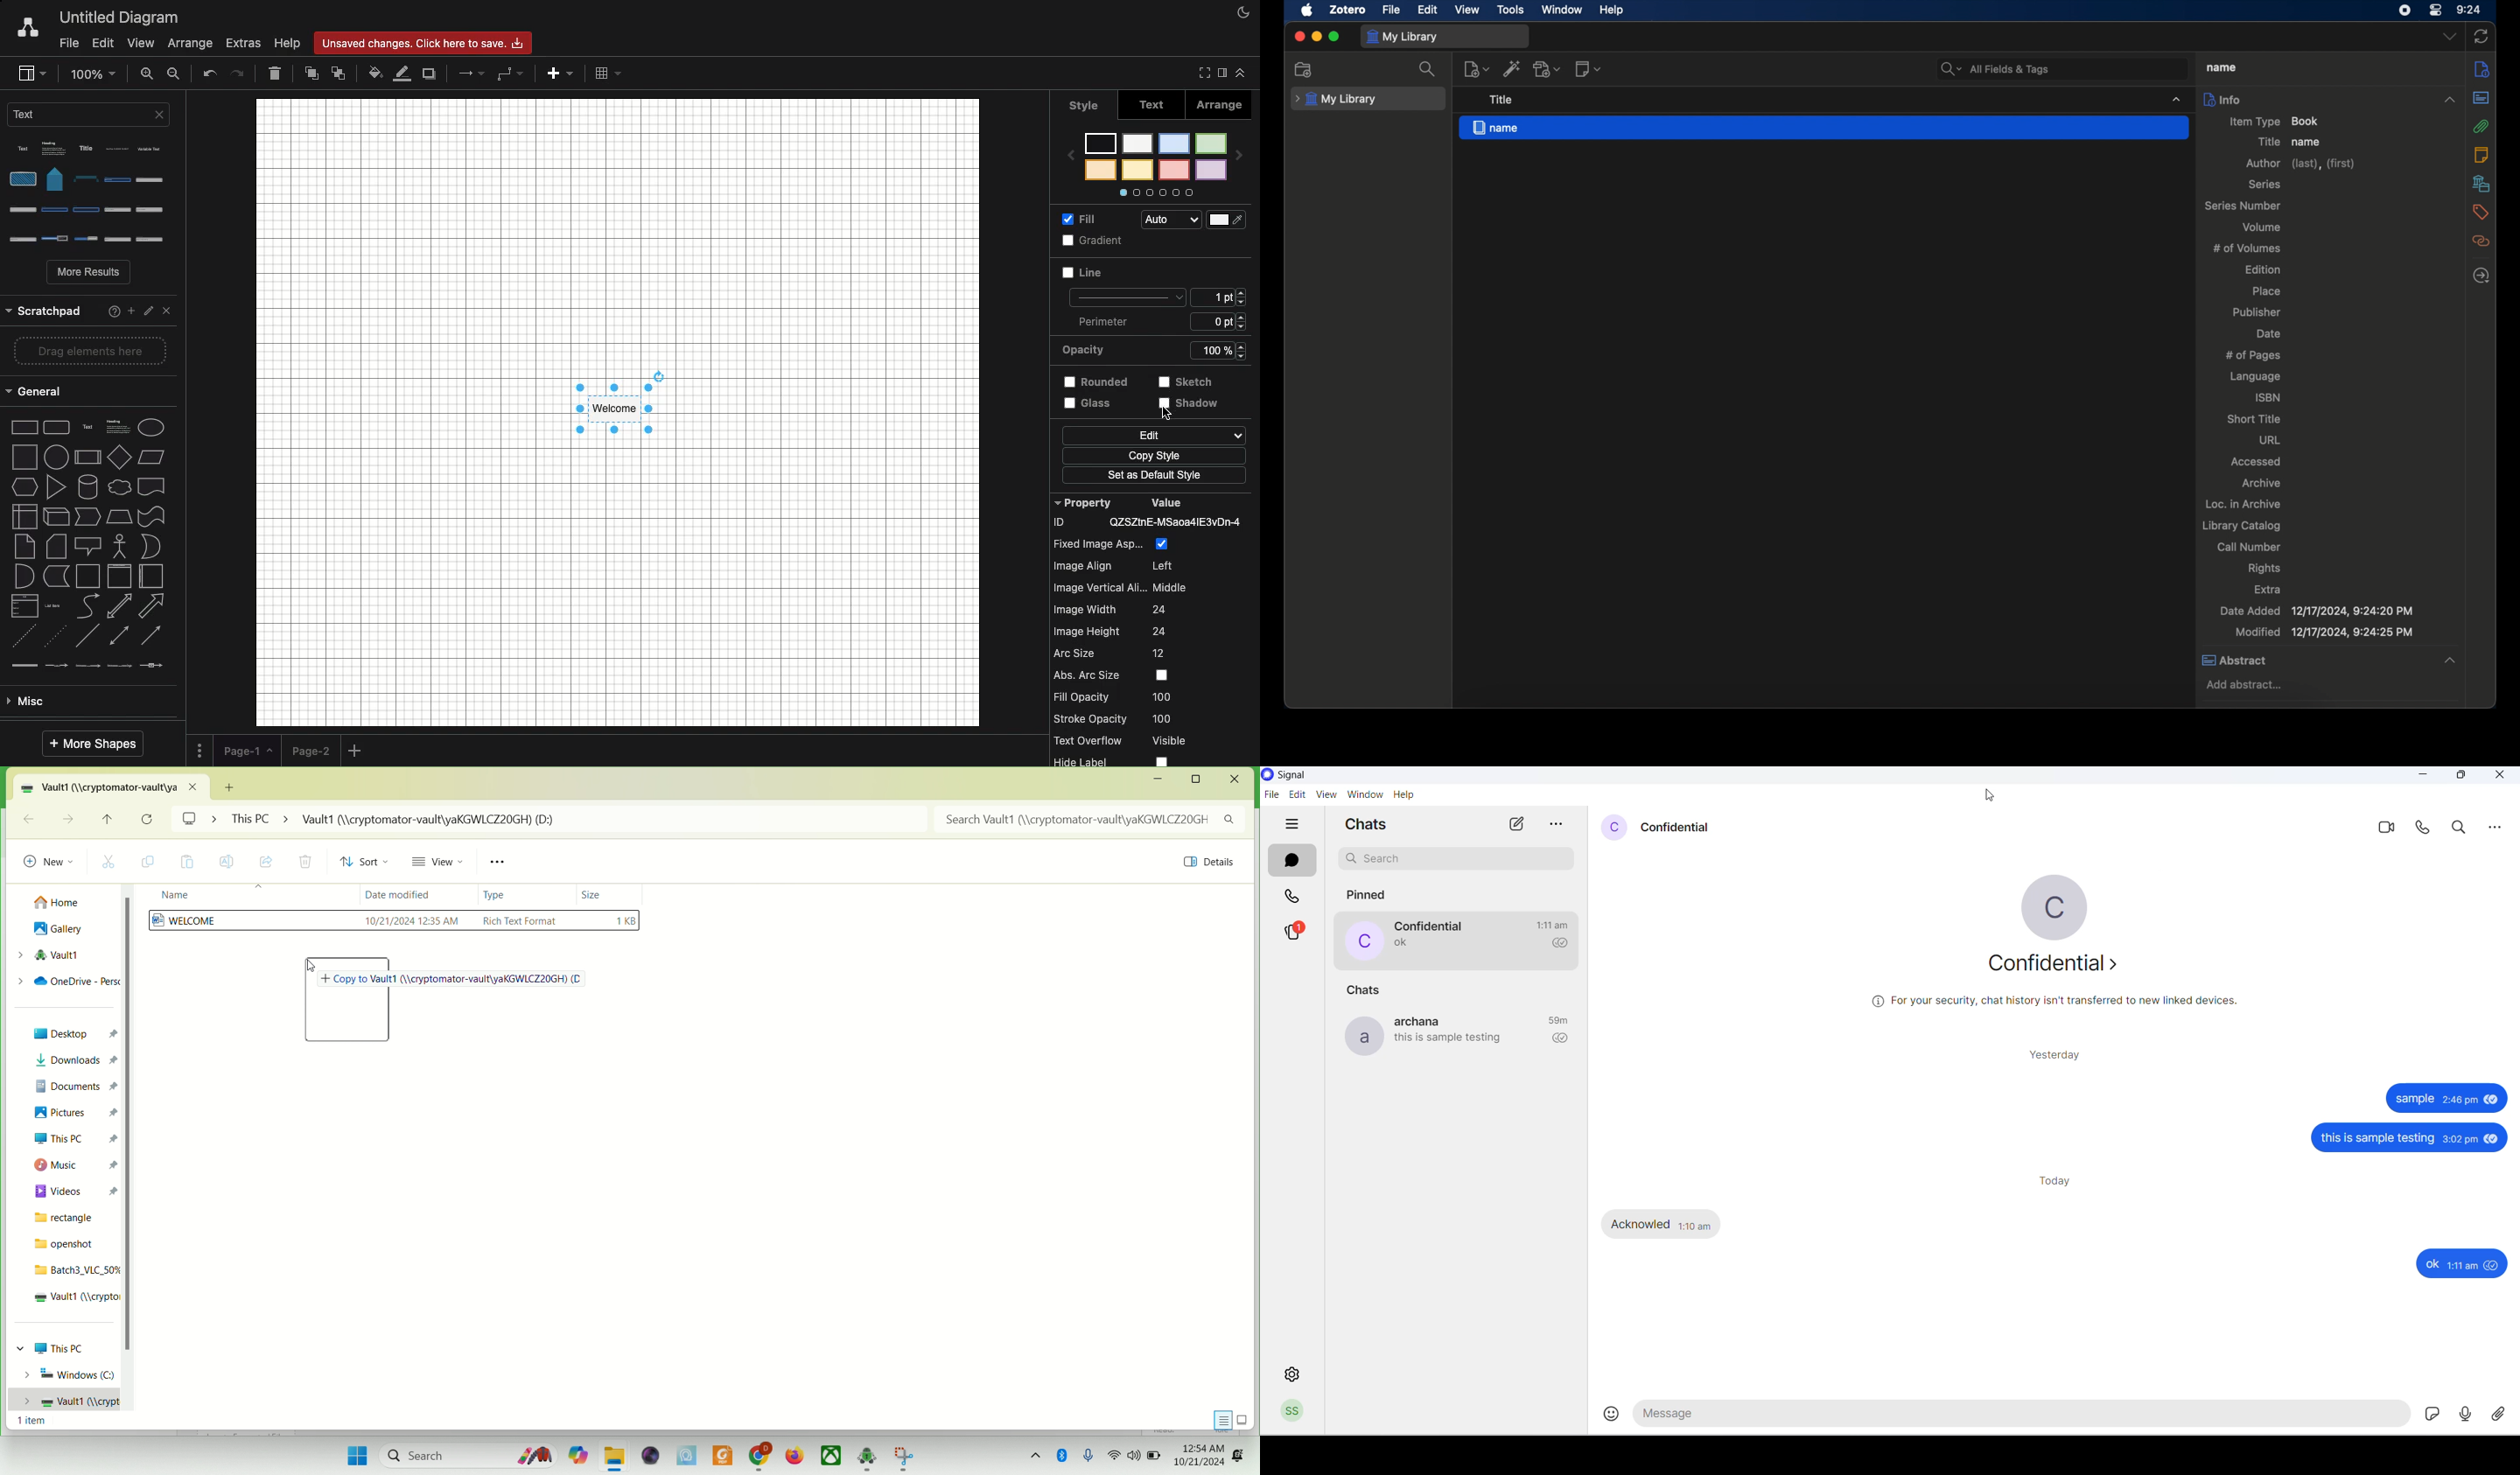 The height and width of the screenshot is (1484, 2520). What do you see at coordinates (1215, 349) in the screenshot?
I see `strestch` at bounding box center [1215, 349].